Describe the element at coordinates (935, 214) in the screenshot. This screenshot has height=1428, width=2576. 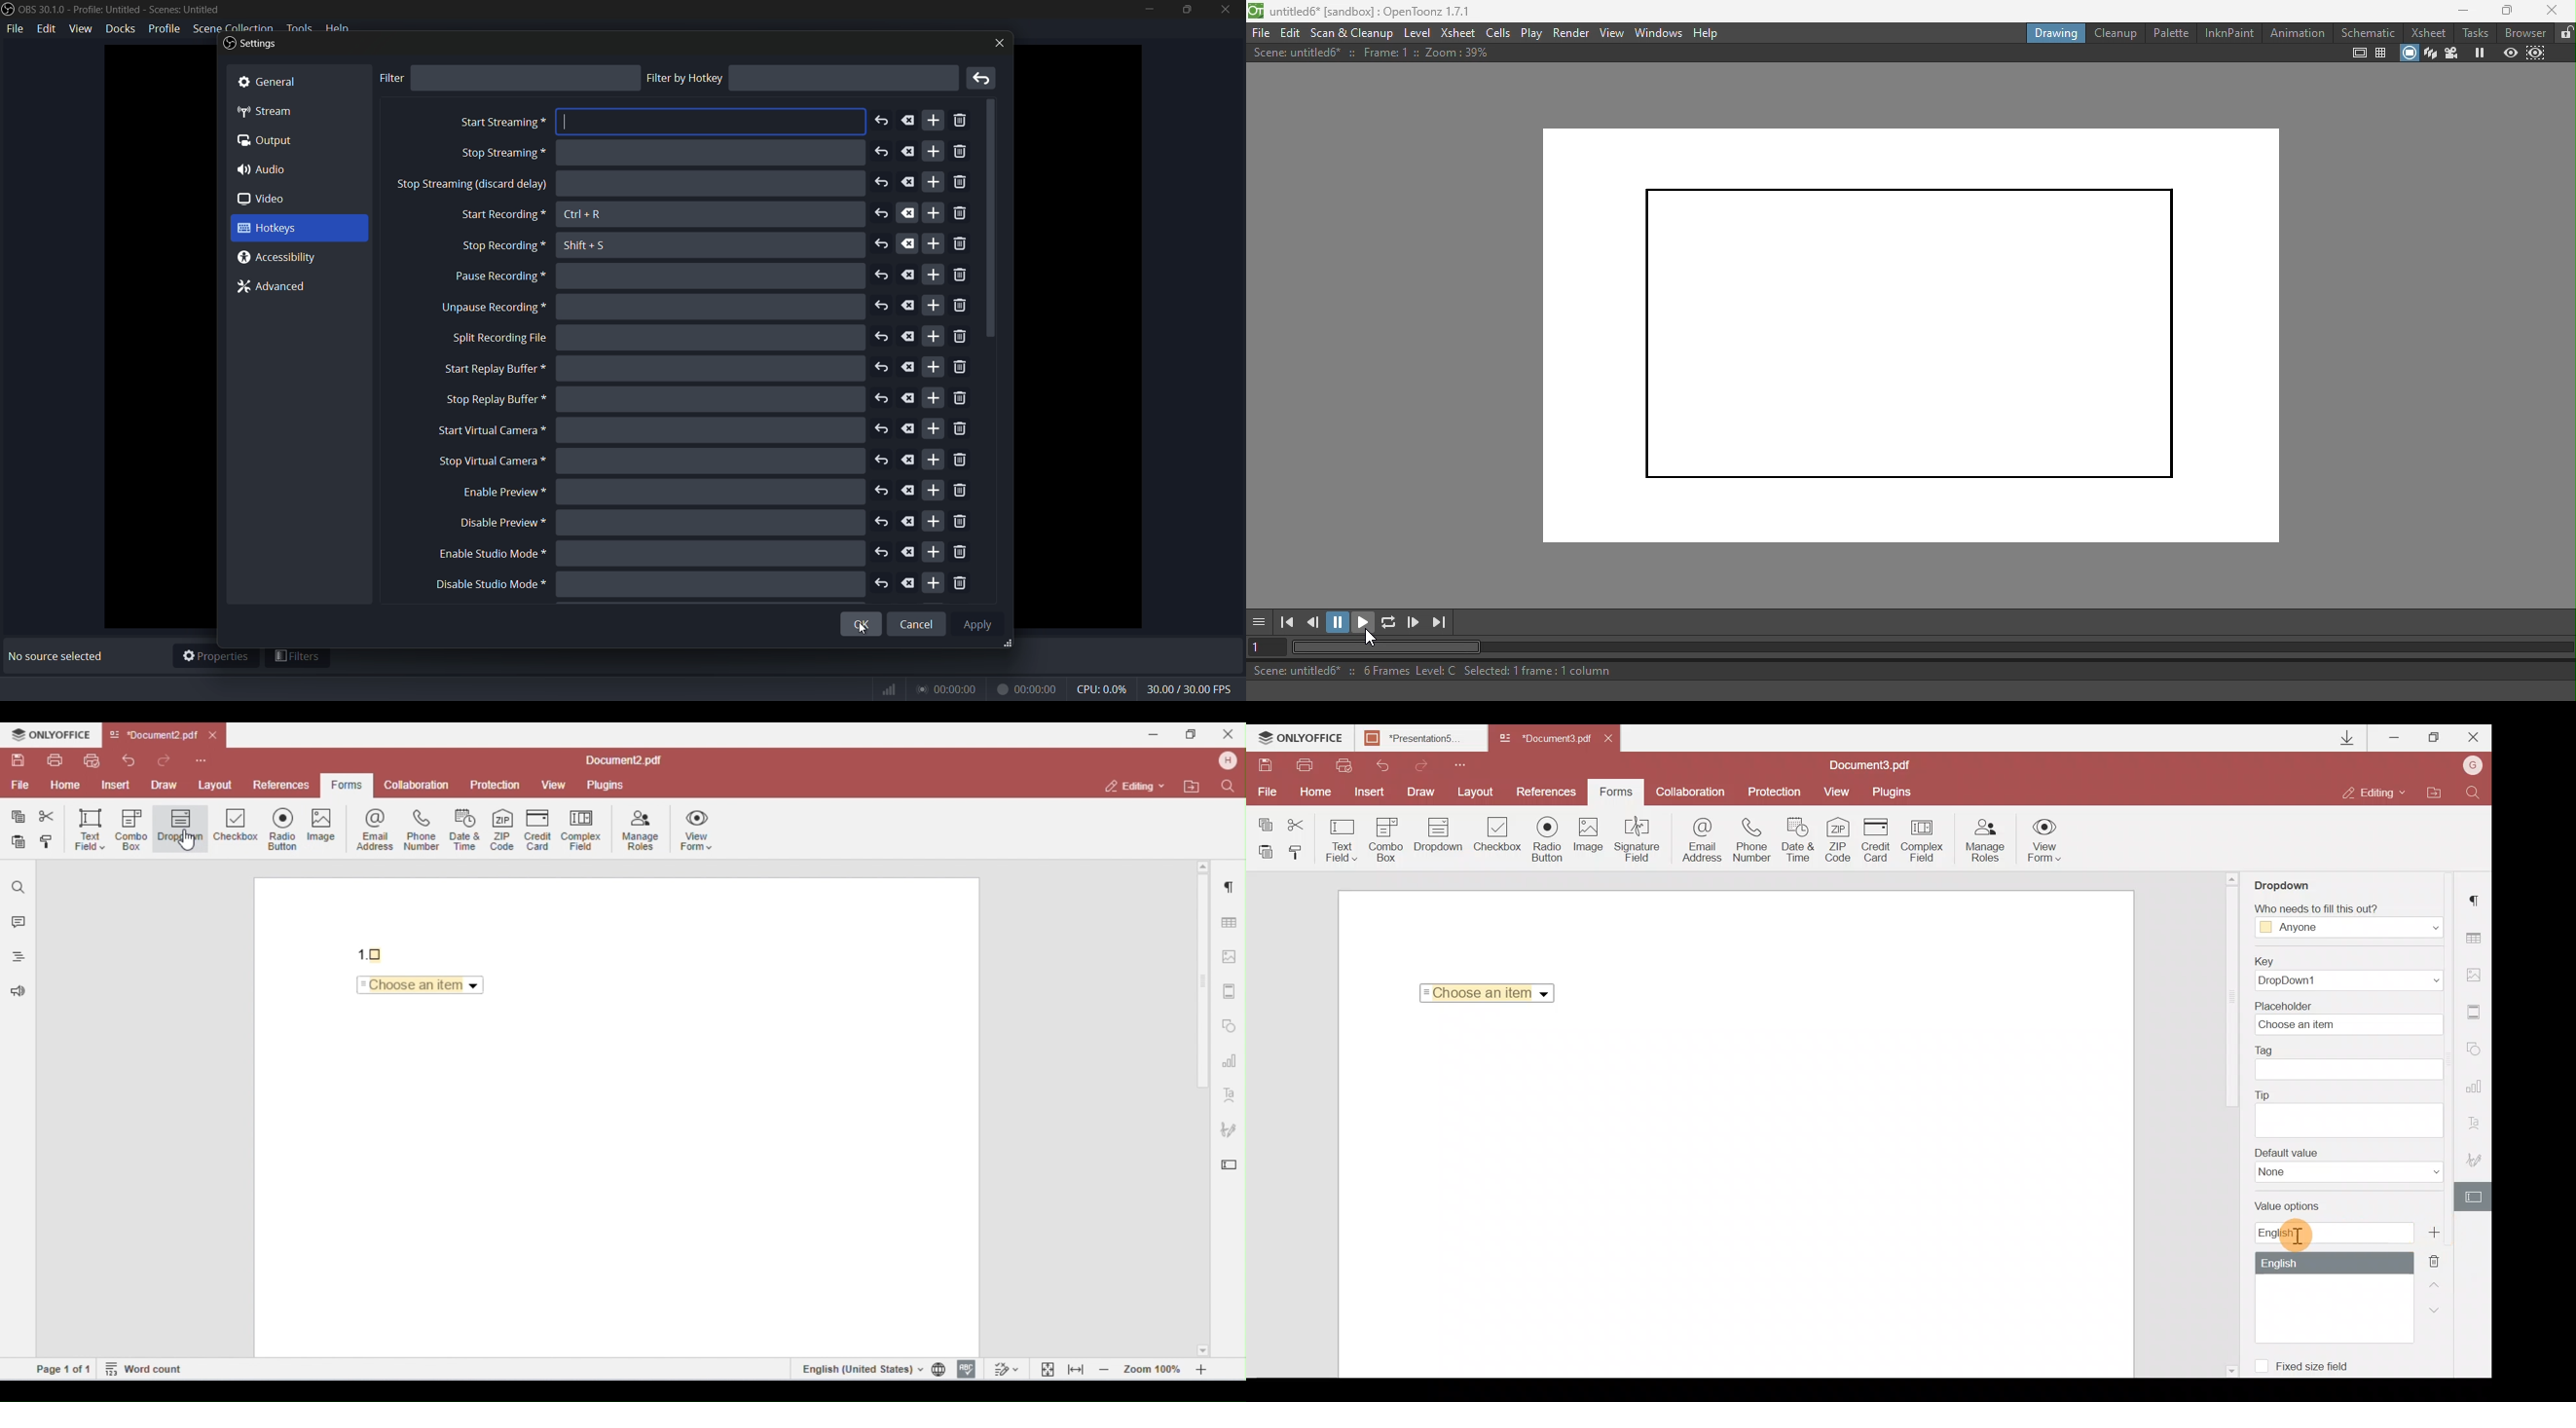
I see `add more` at that location.